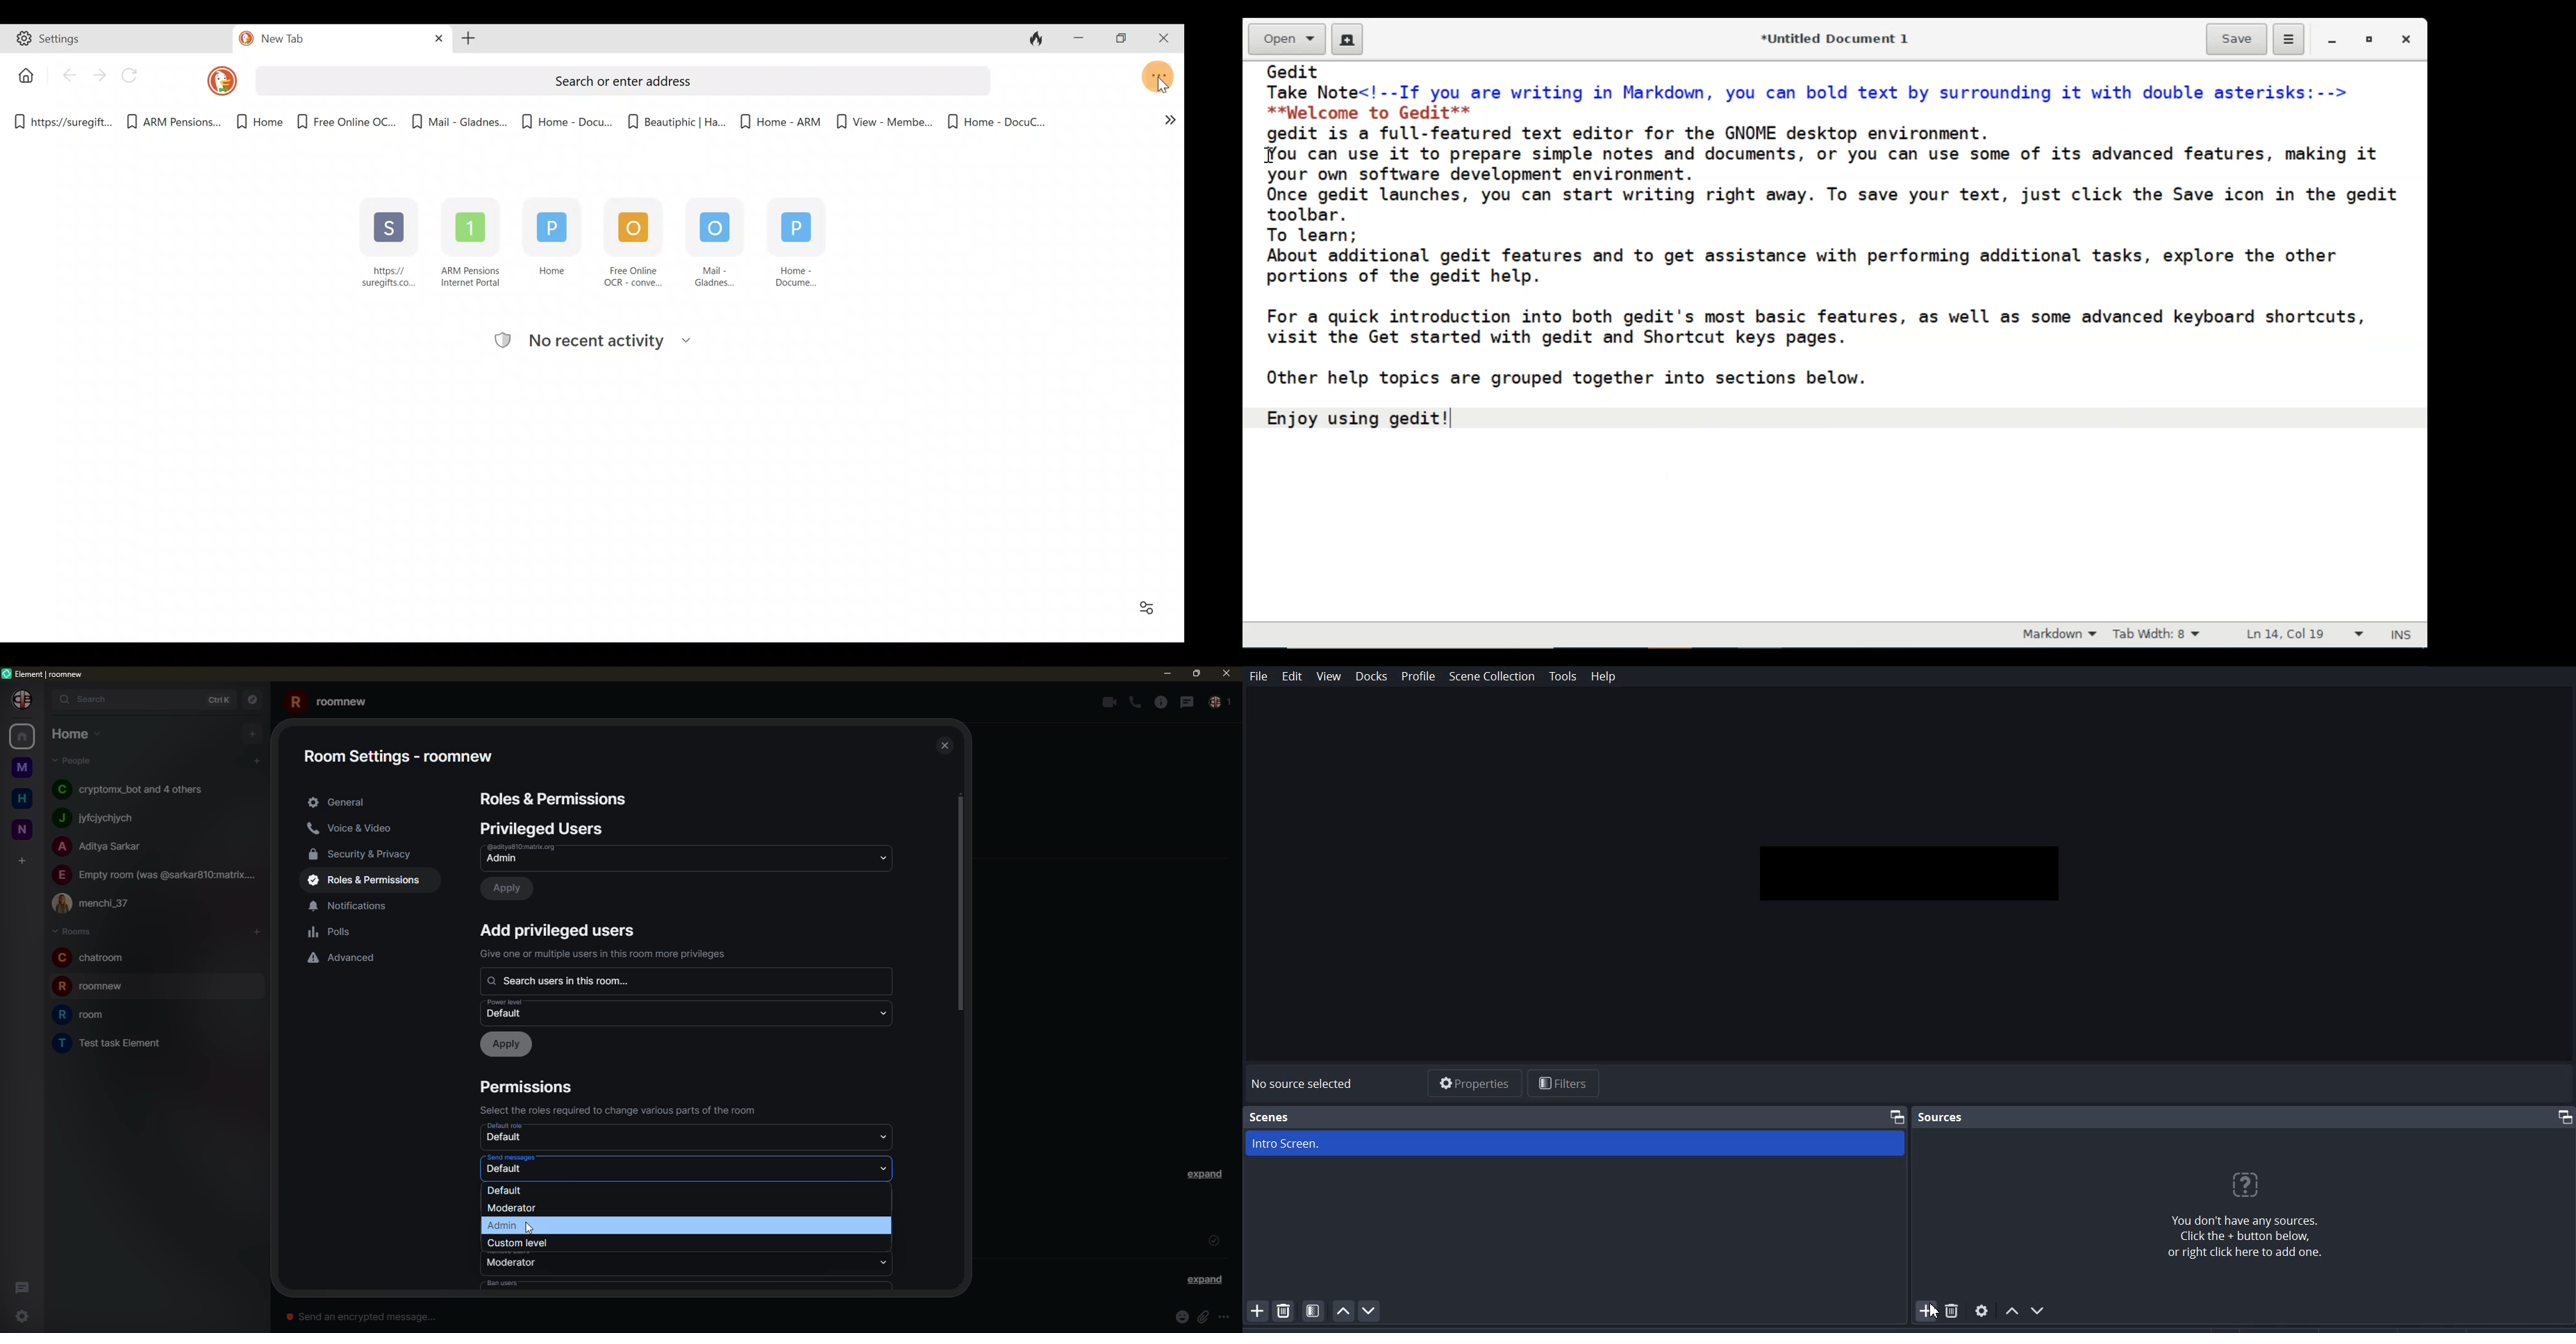 Image resolution: width=2576 pixels, height=1344 pixels. I want to click on room, so click(92, 958).